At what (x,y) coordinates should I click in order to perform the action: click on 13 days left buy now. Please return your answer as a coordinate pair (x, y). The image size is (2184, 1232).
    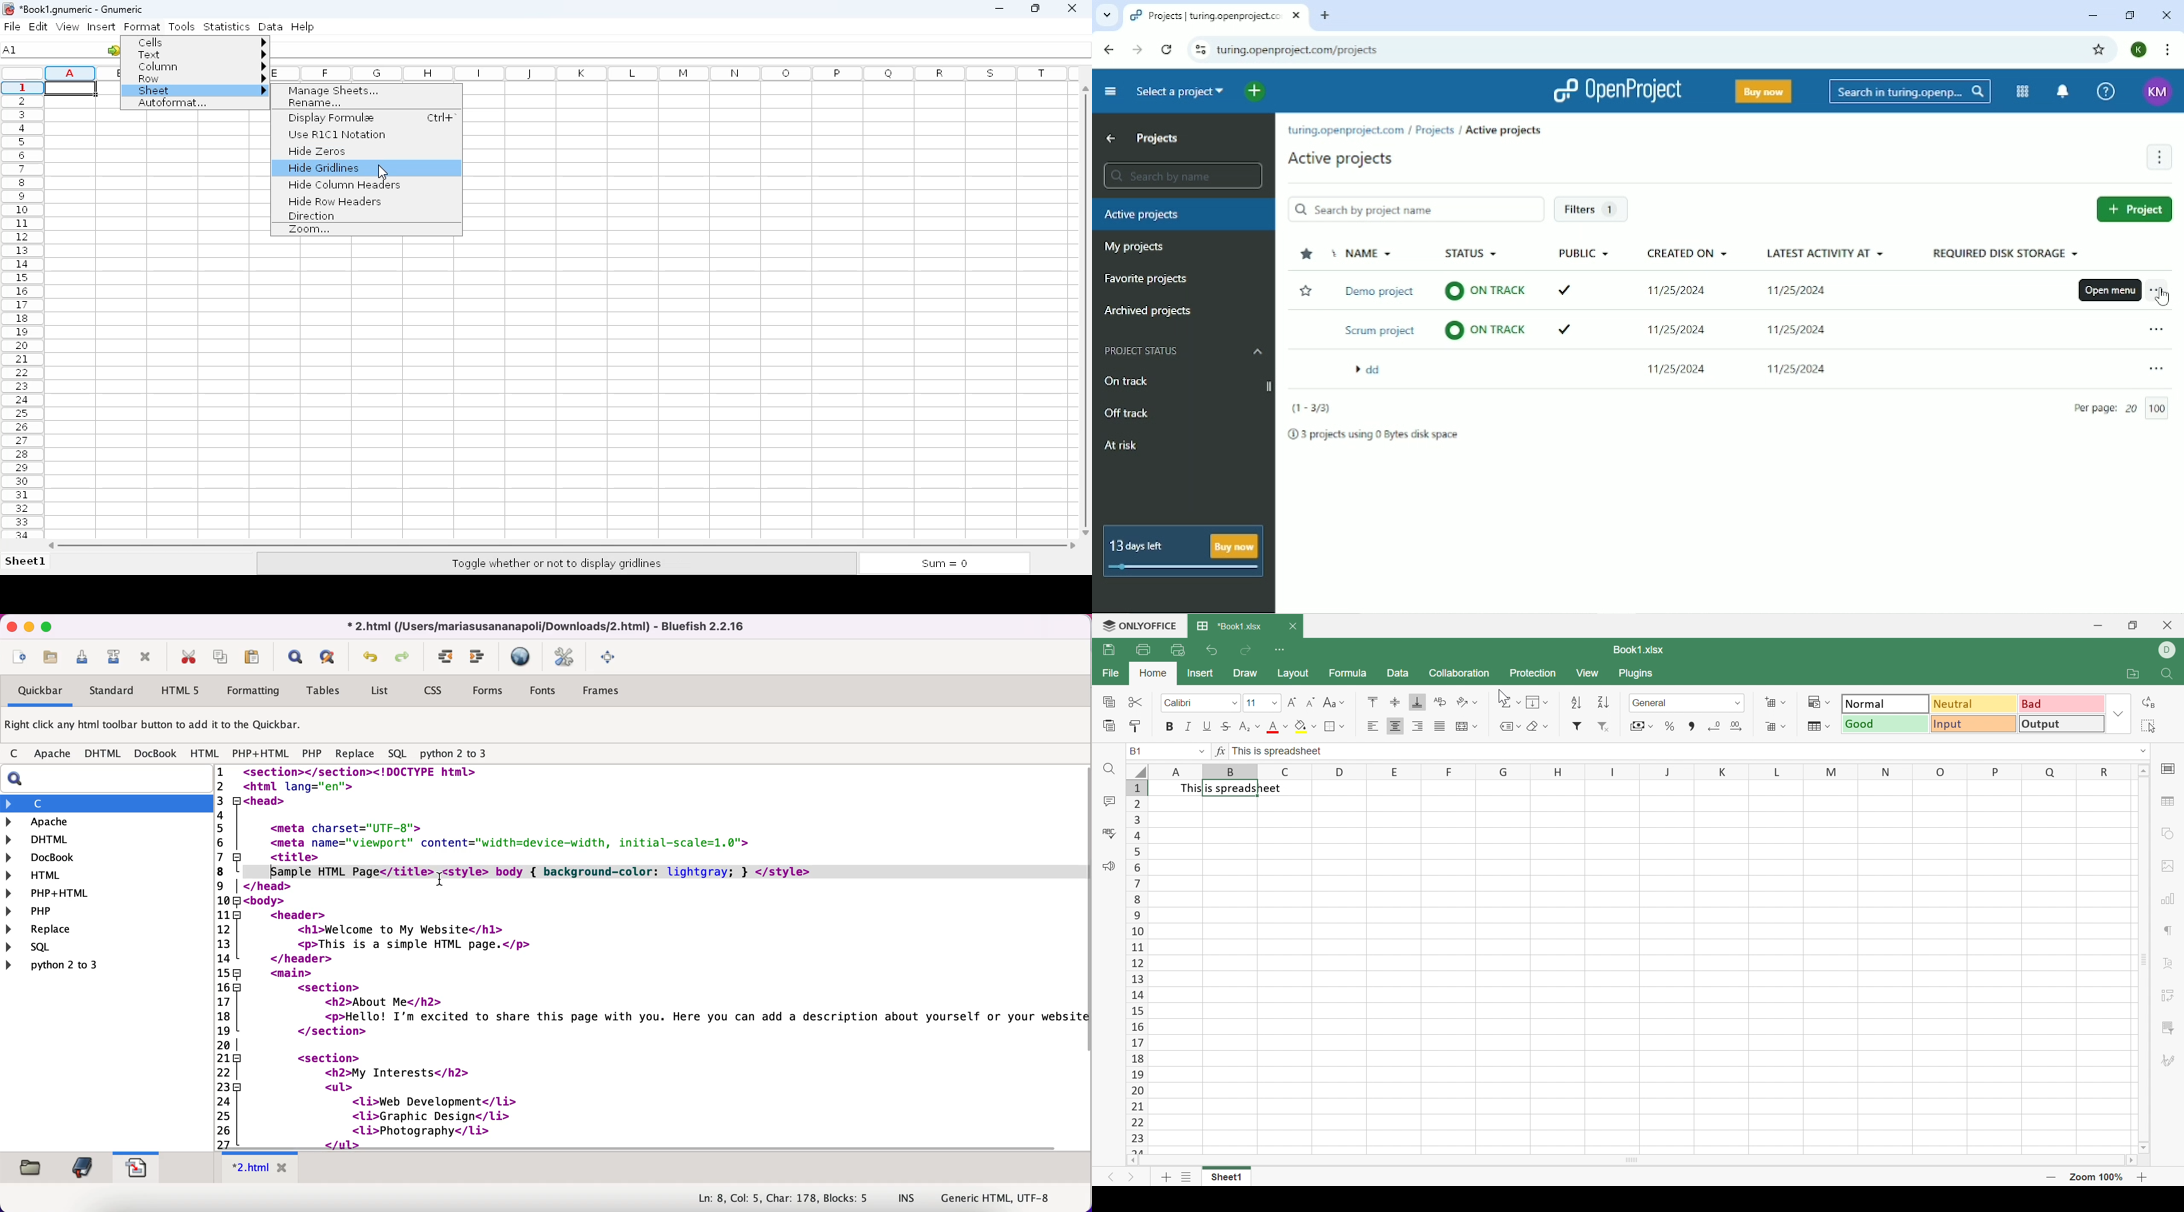
    Looking at the image, I should click on (1184, 551).